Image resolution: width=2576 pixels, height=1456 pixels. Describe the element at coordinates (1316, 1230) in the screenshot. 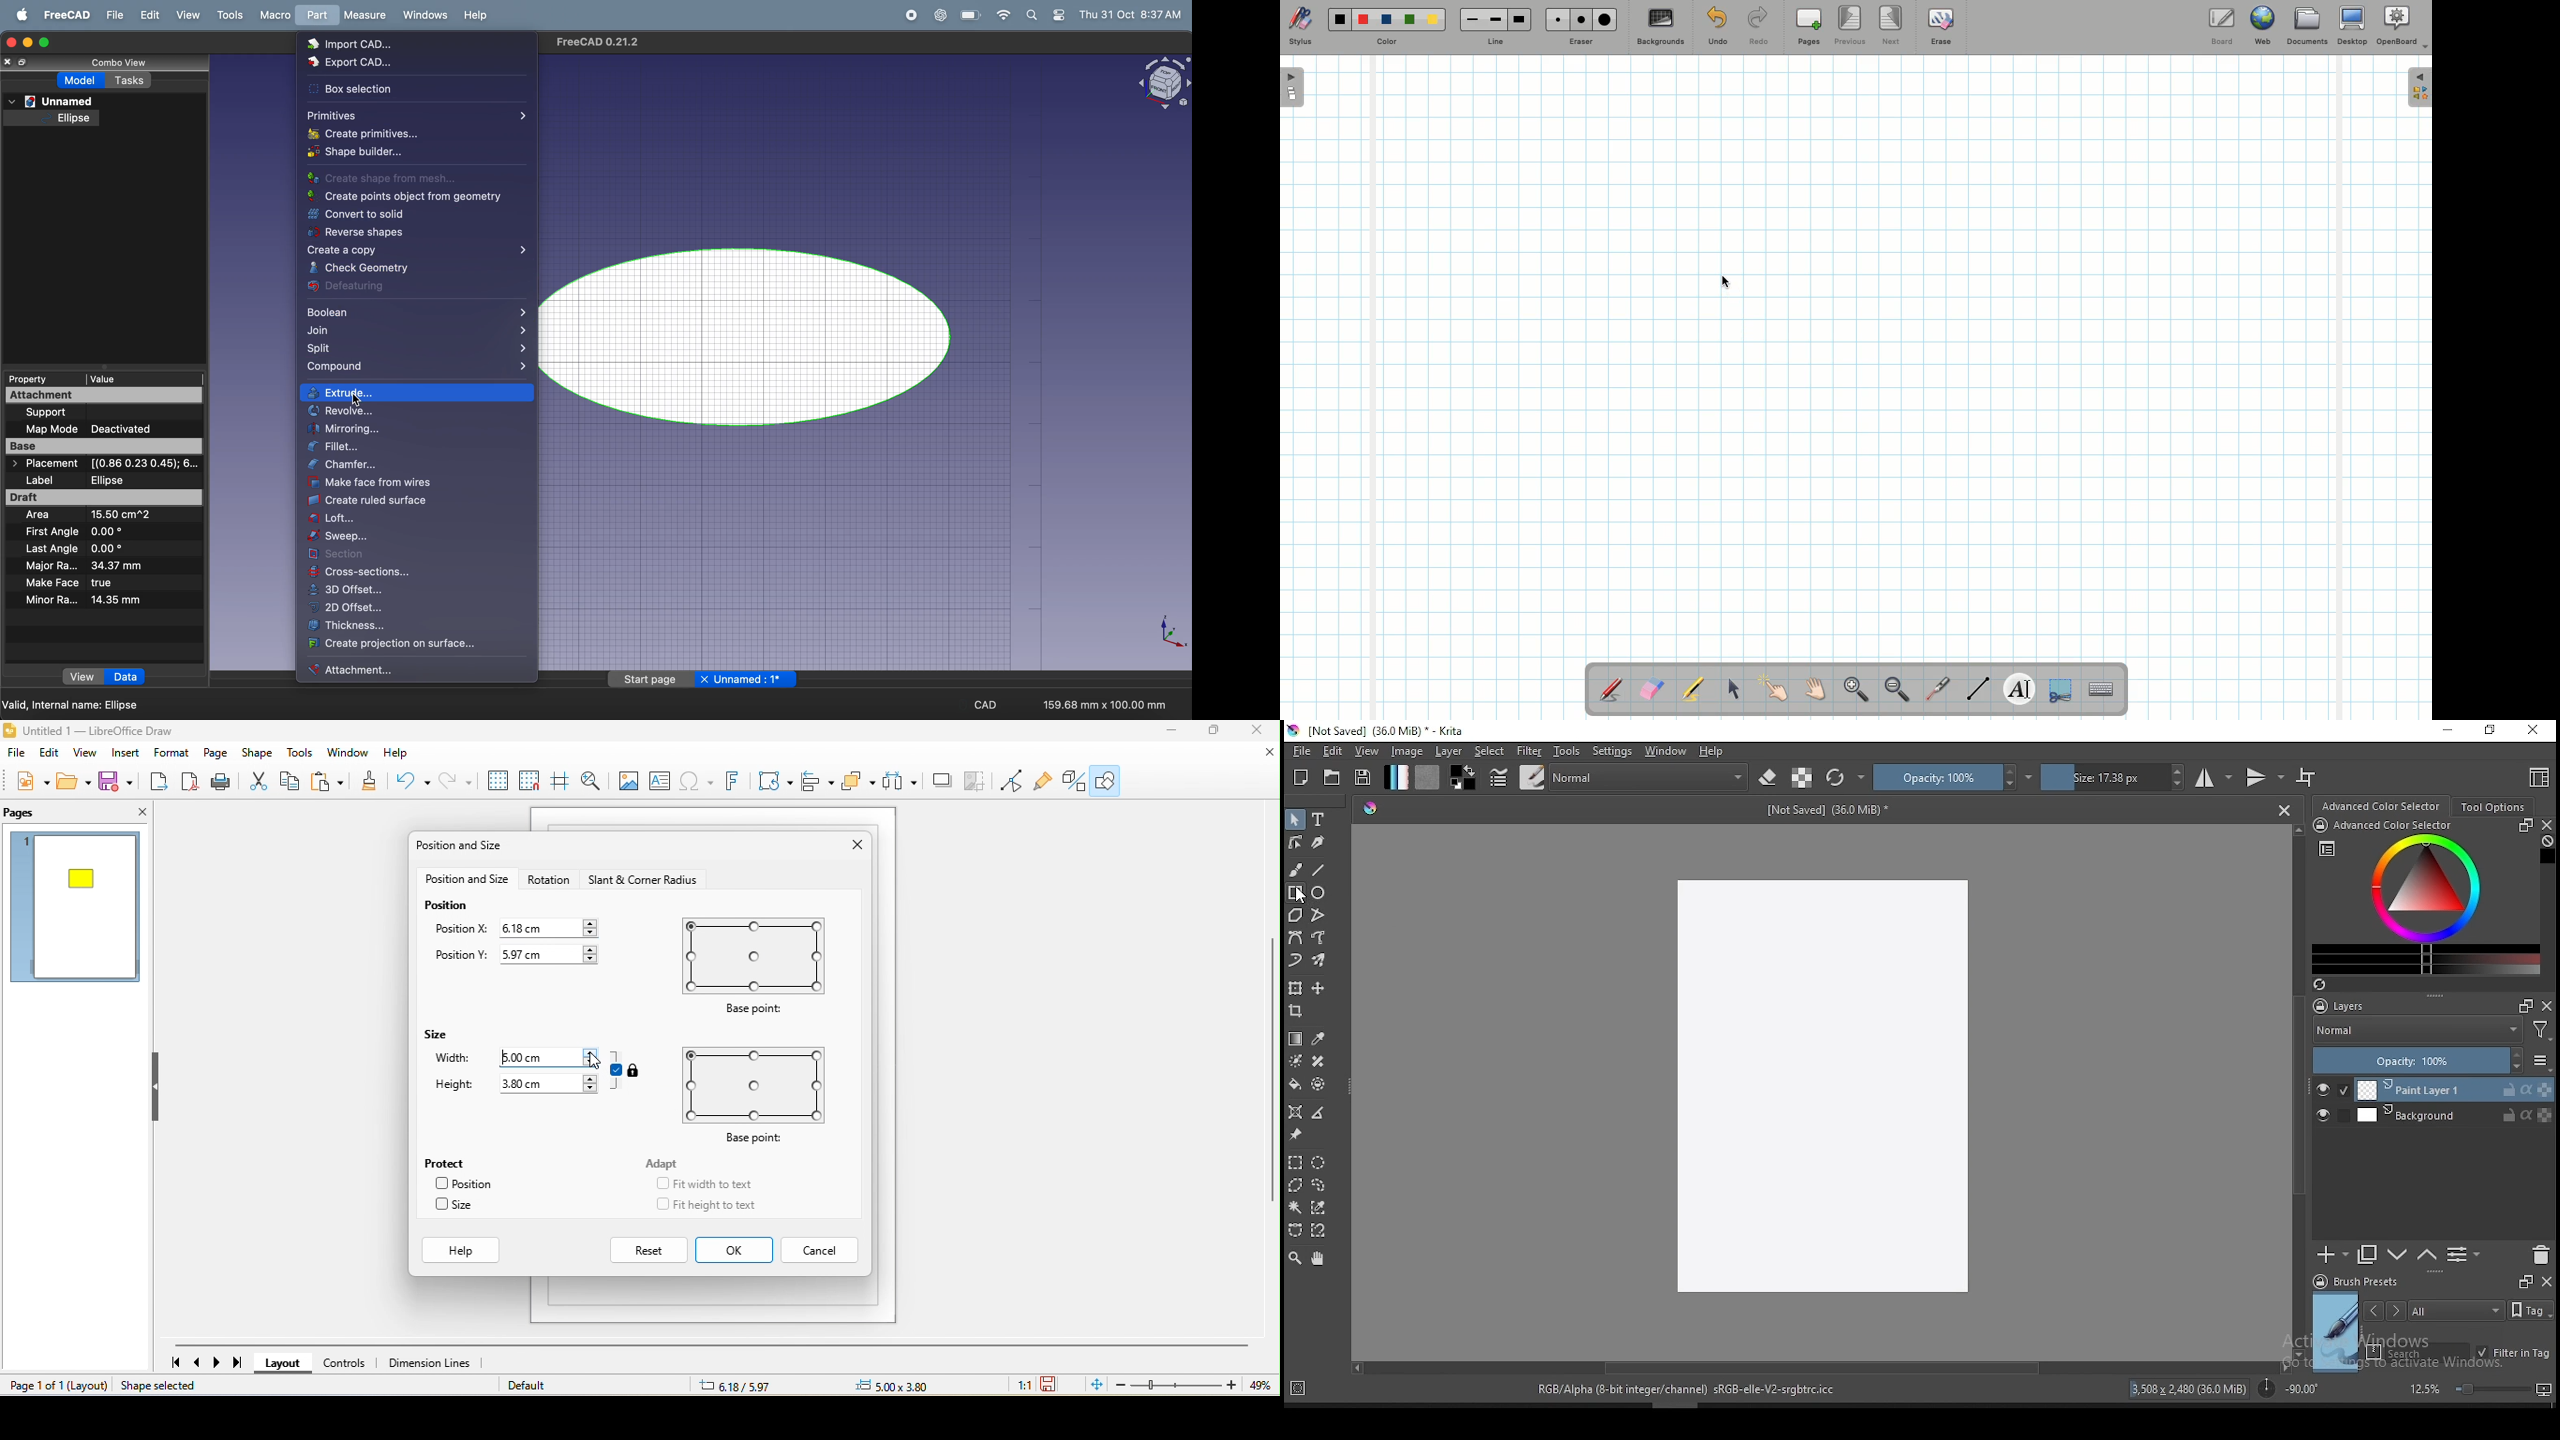

I see `magnetic curve selection tool` at that location.